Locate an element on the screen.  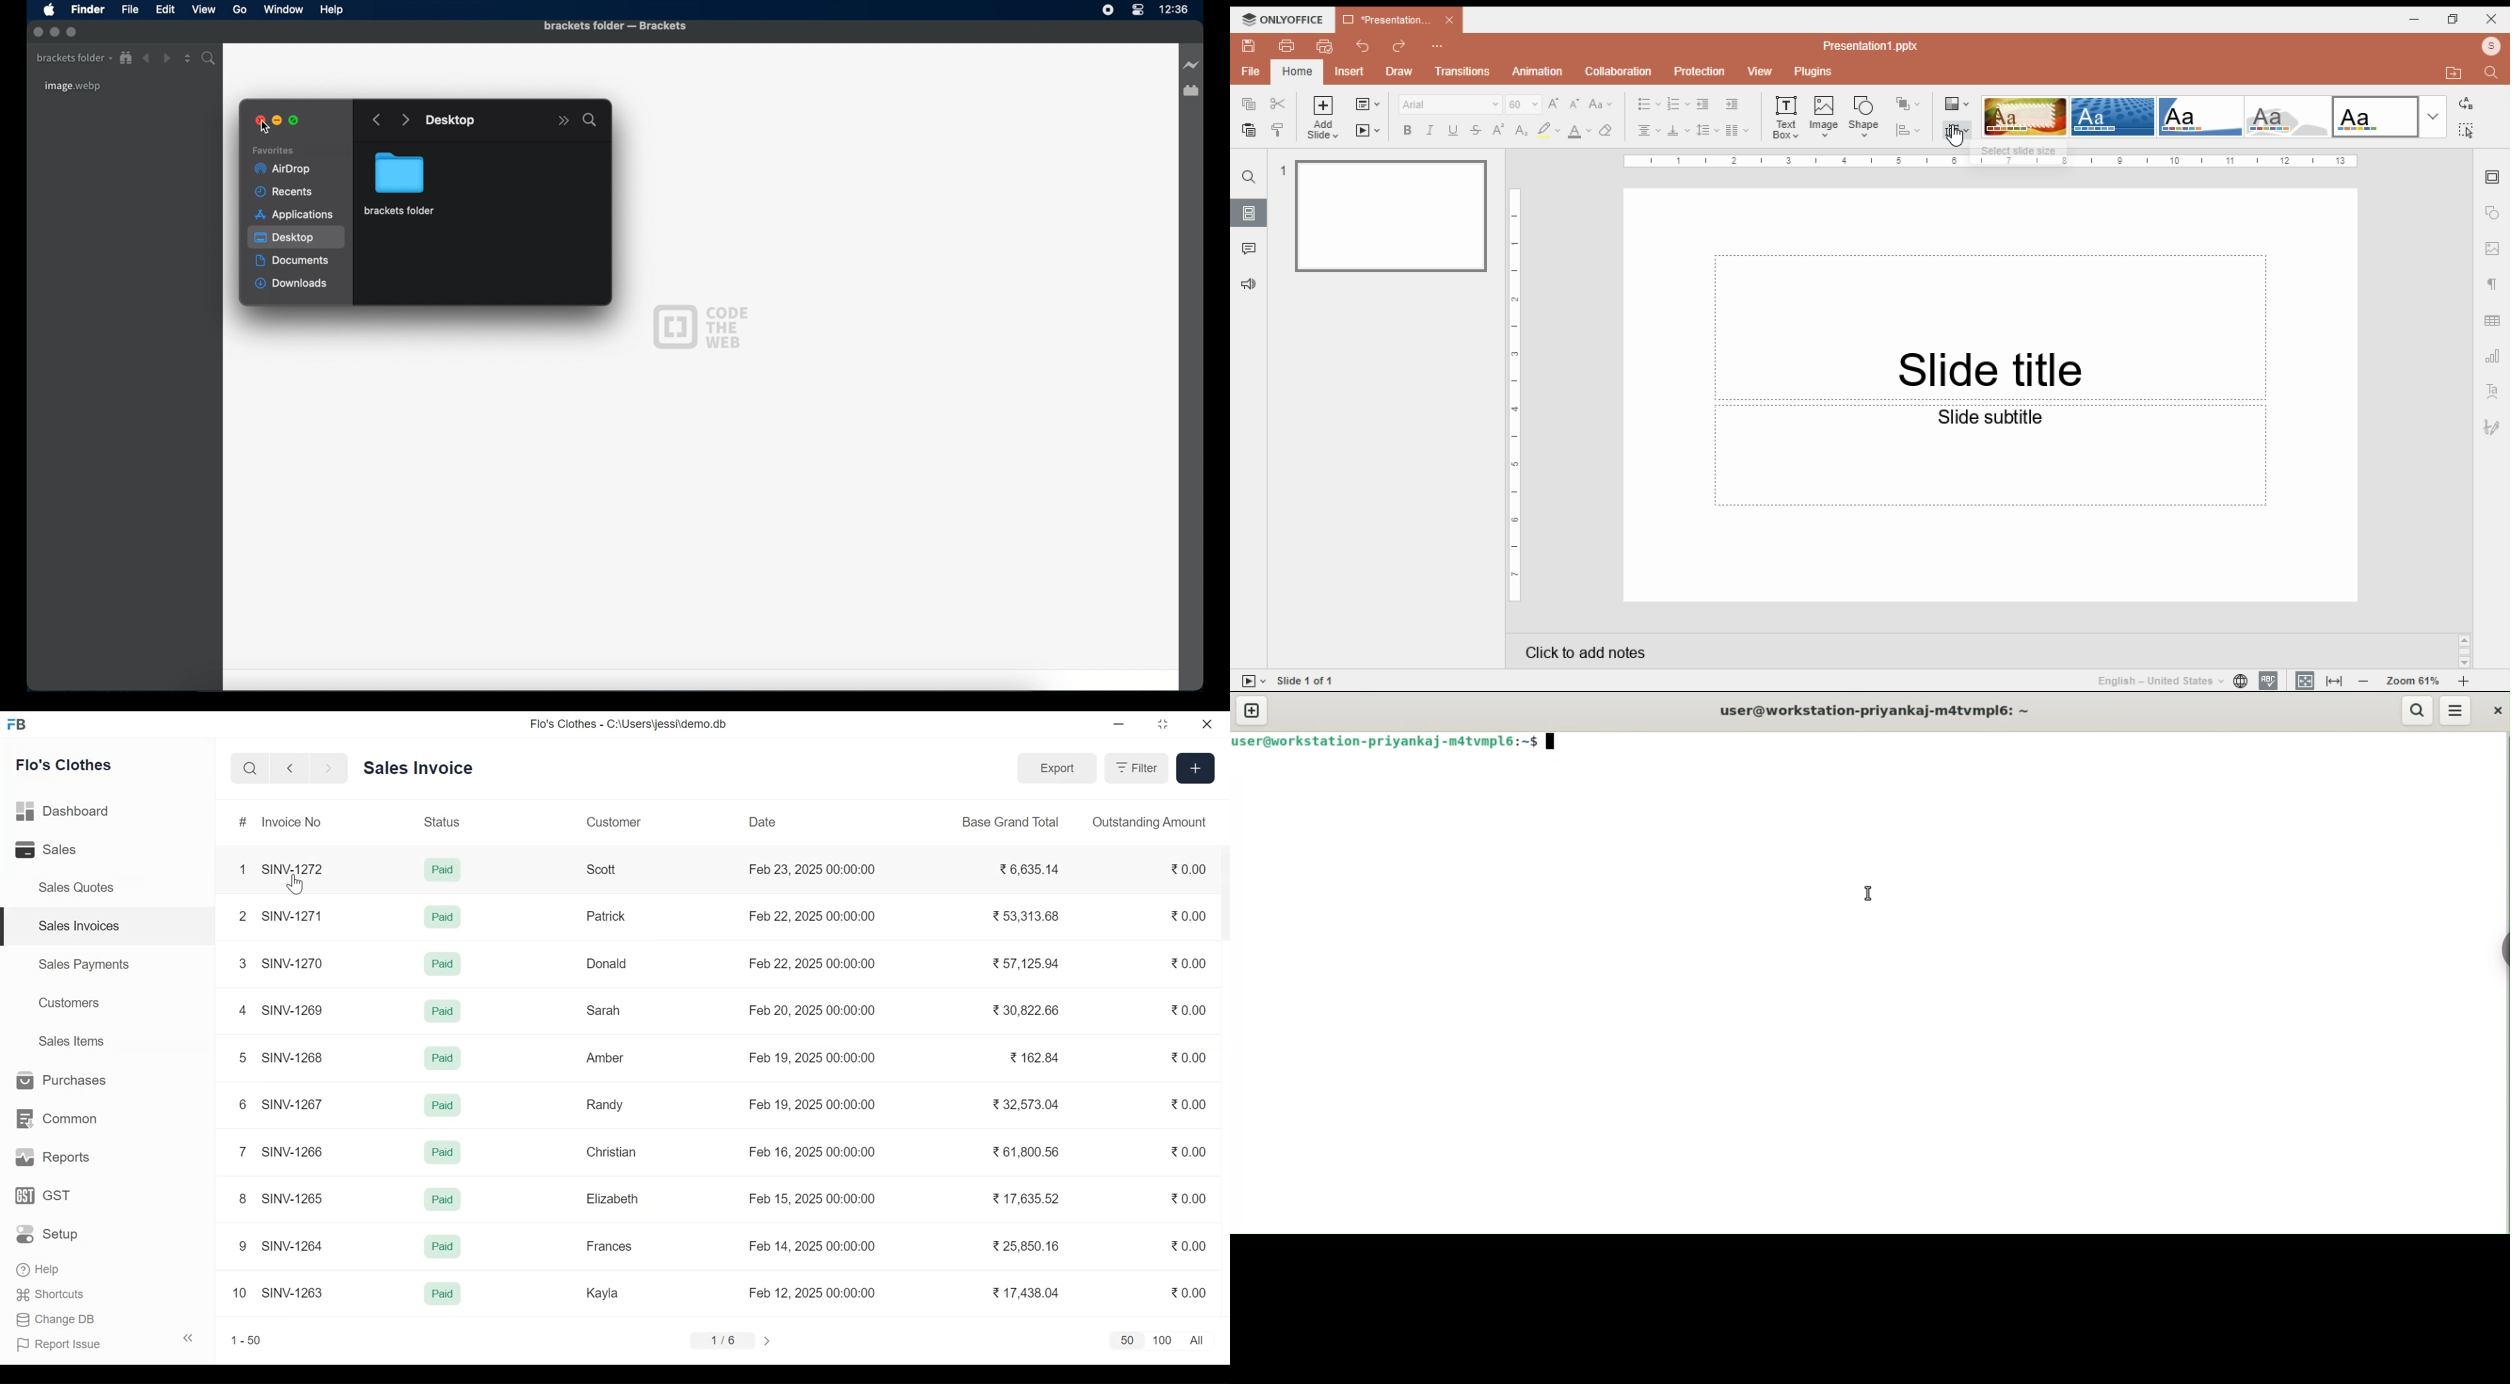
forward is located at coordinates (167, 58).